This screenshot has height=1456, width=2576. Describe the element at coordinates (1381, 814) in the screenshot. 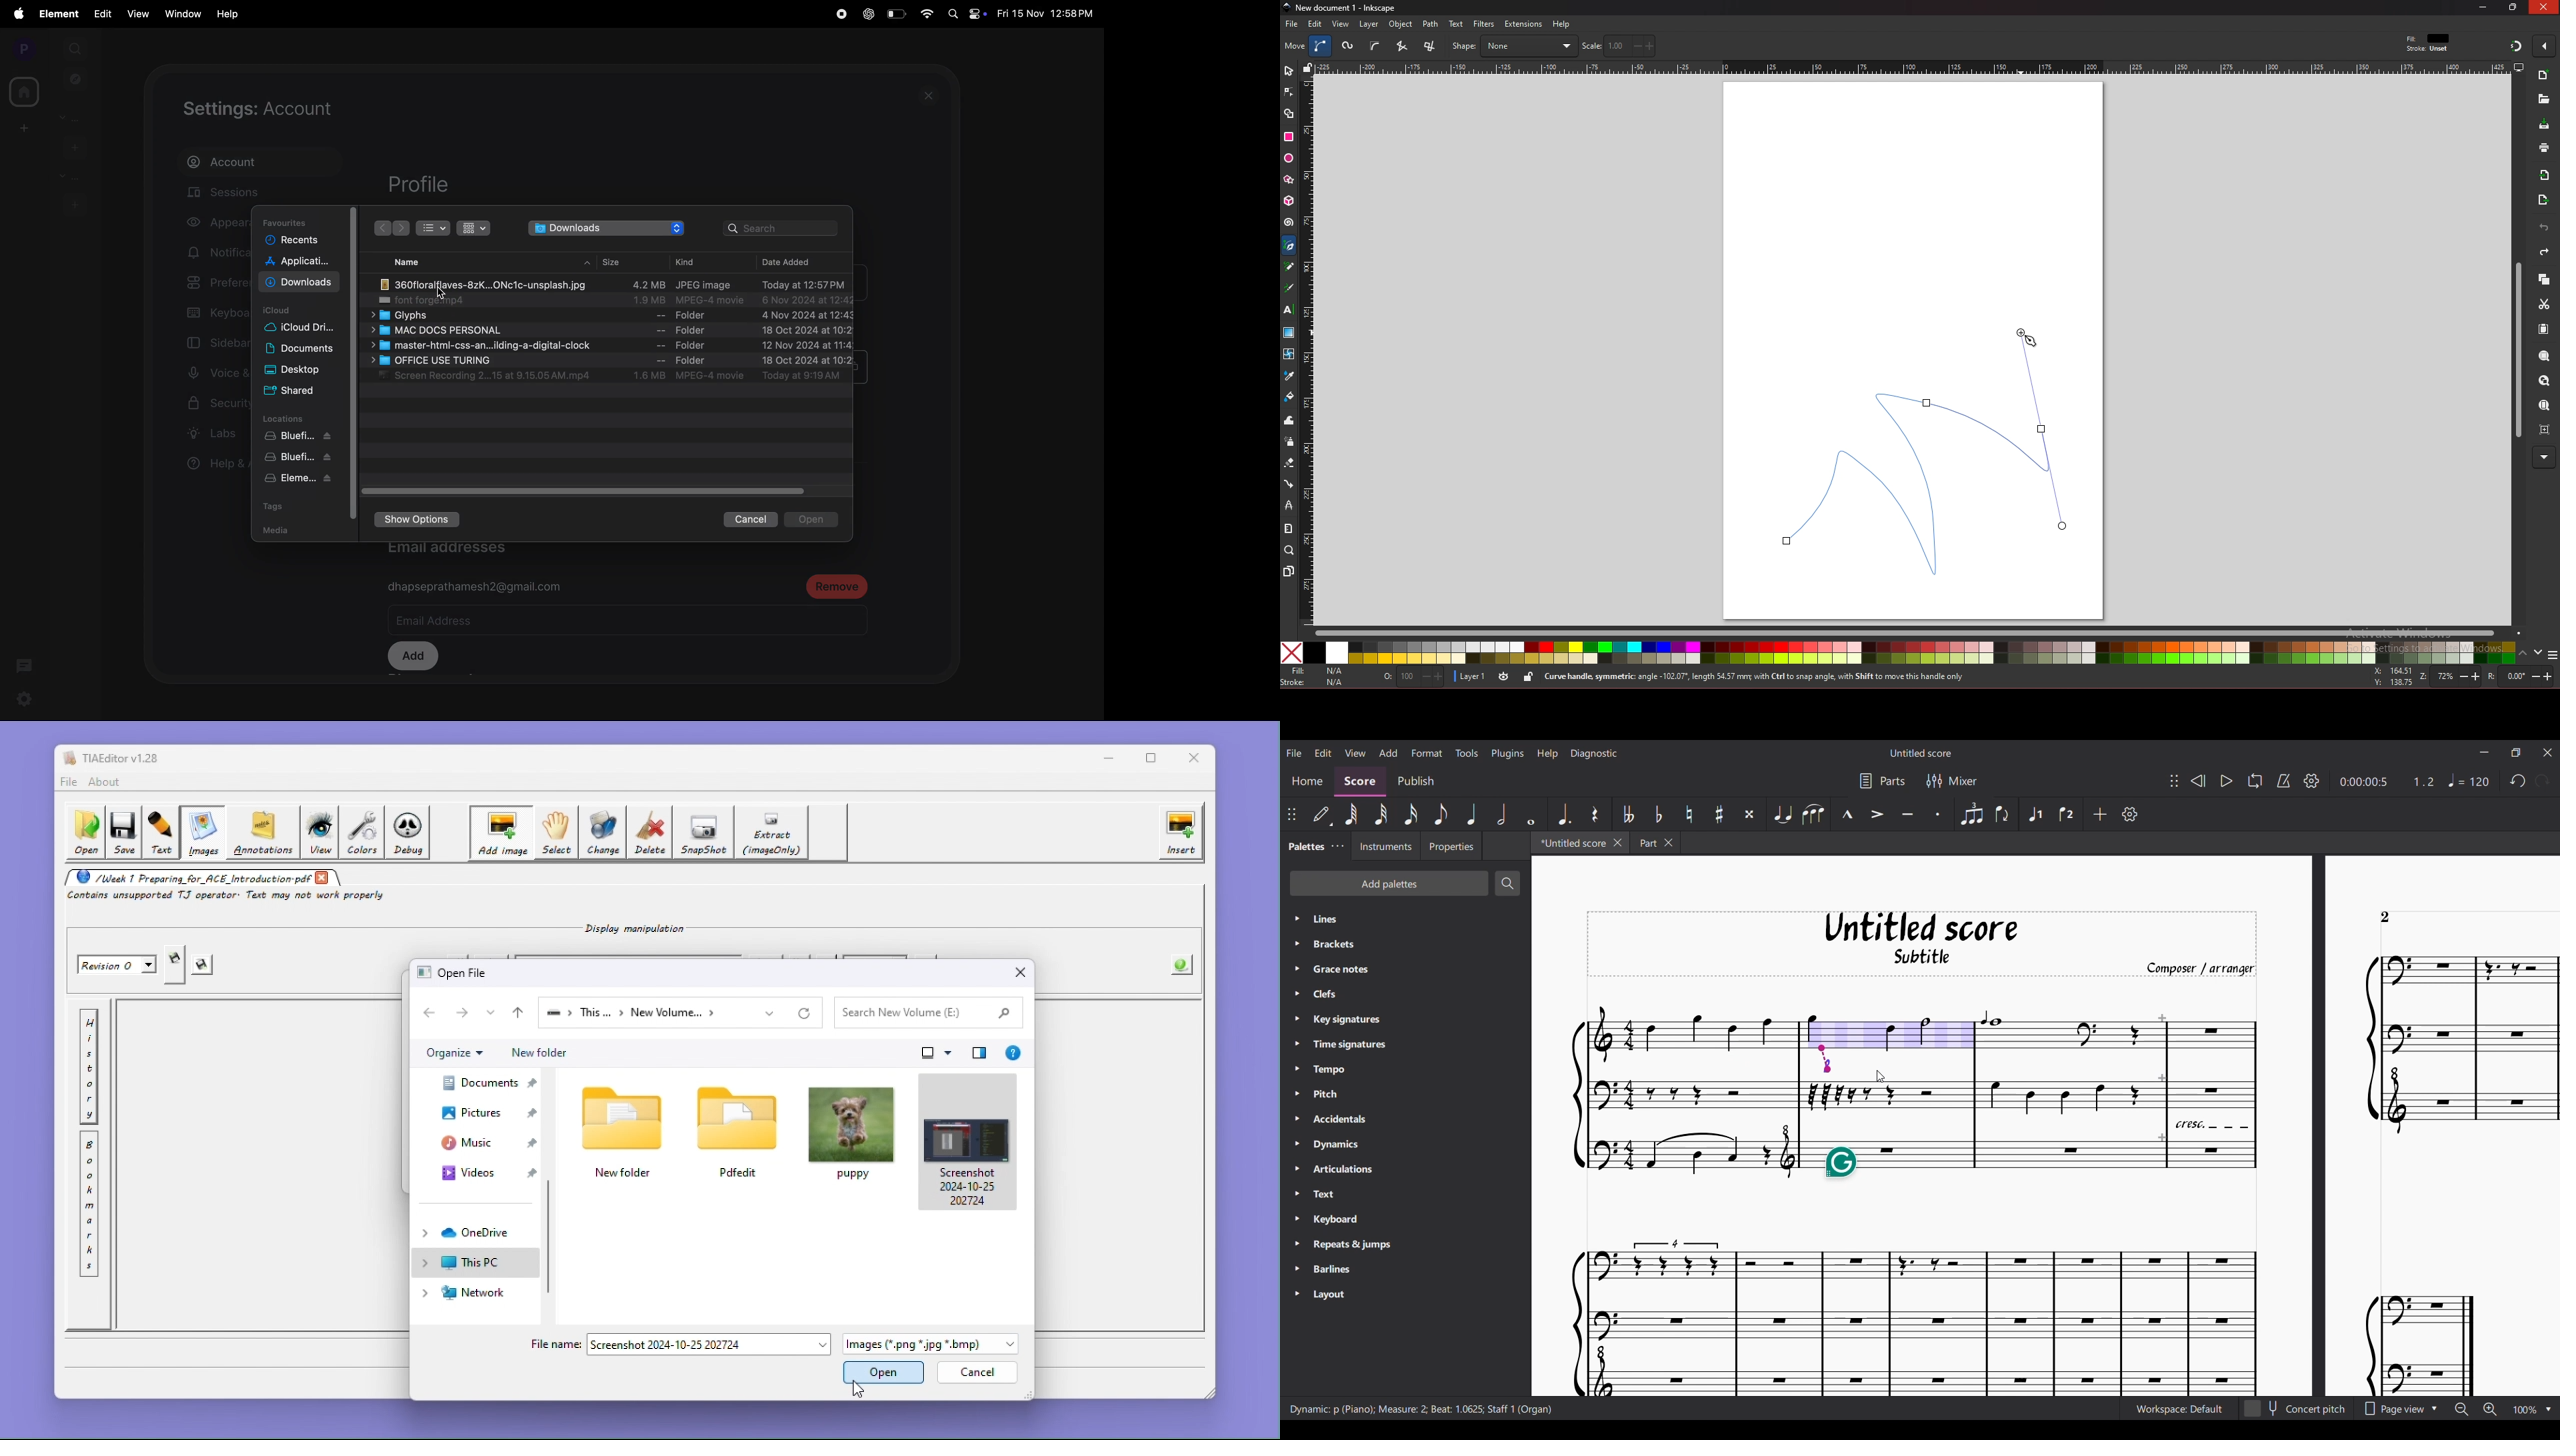

I see `32nd note` at that location.